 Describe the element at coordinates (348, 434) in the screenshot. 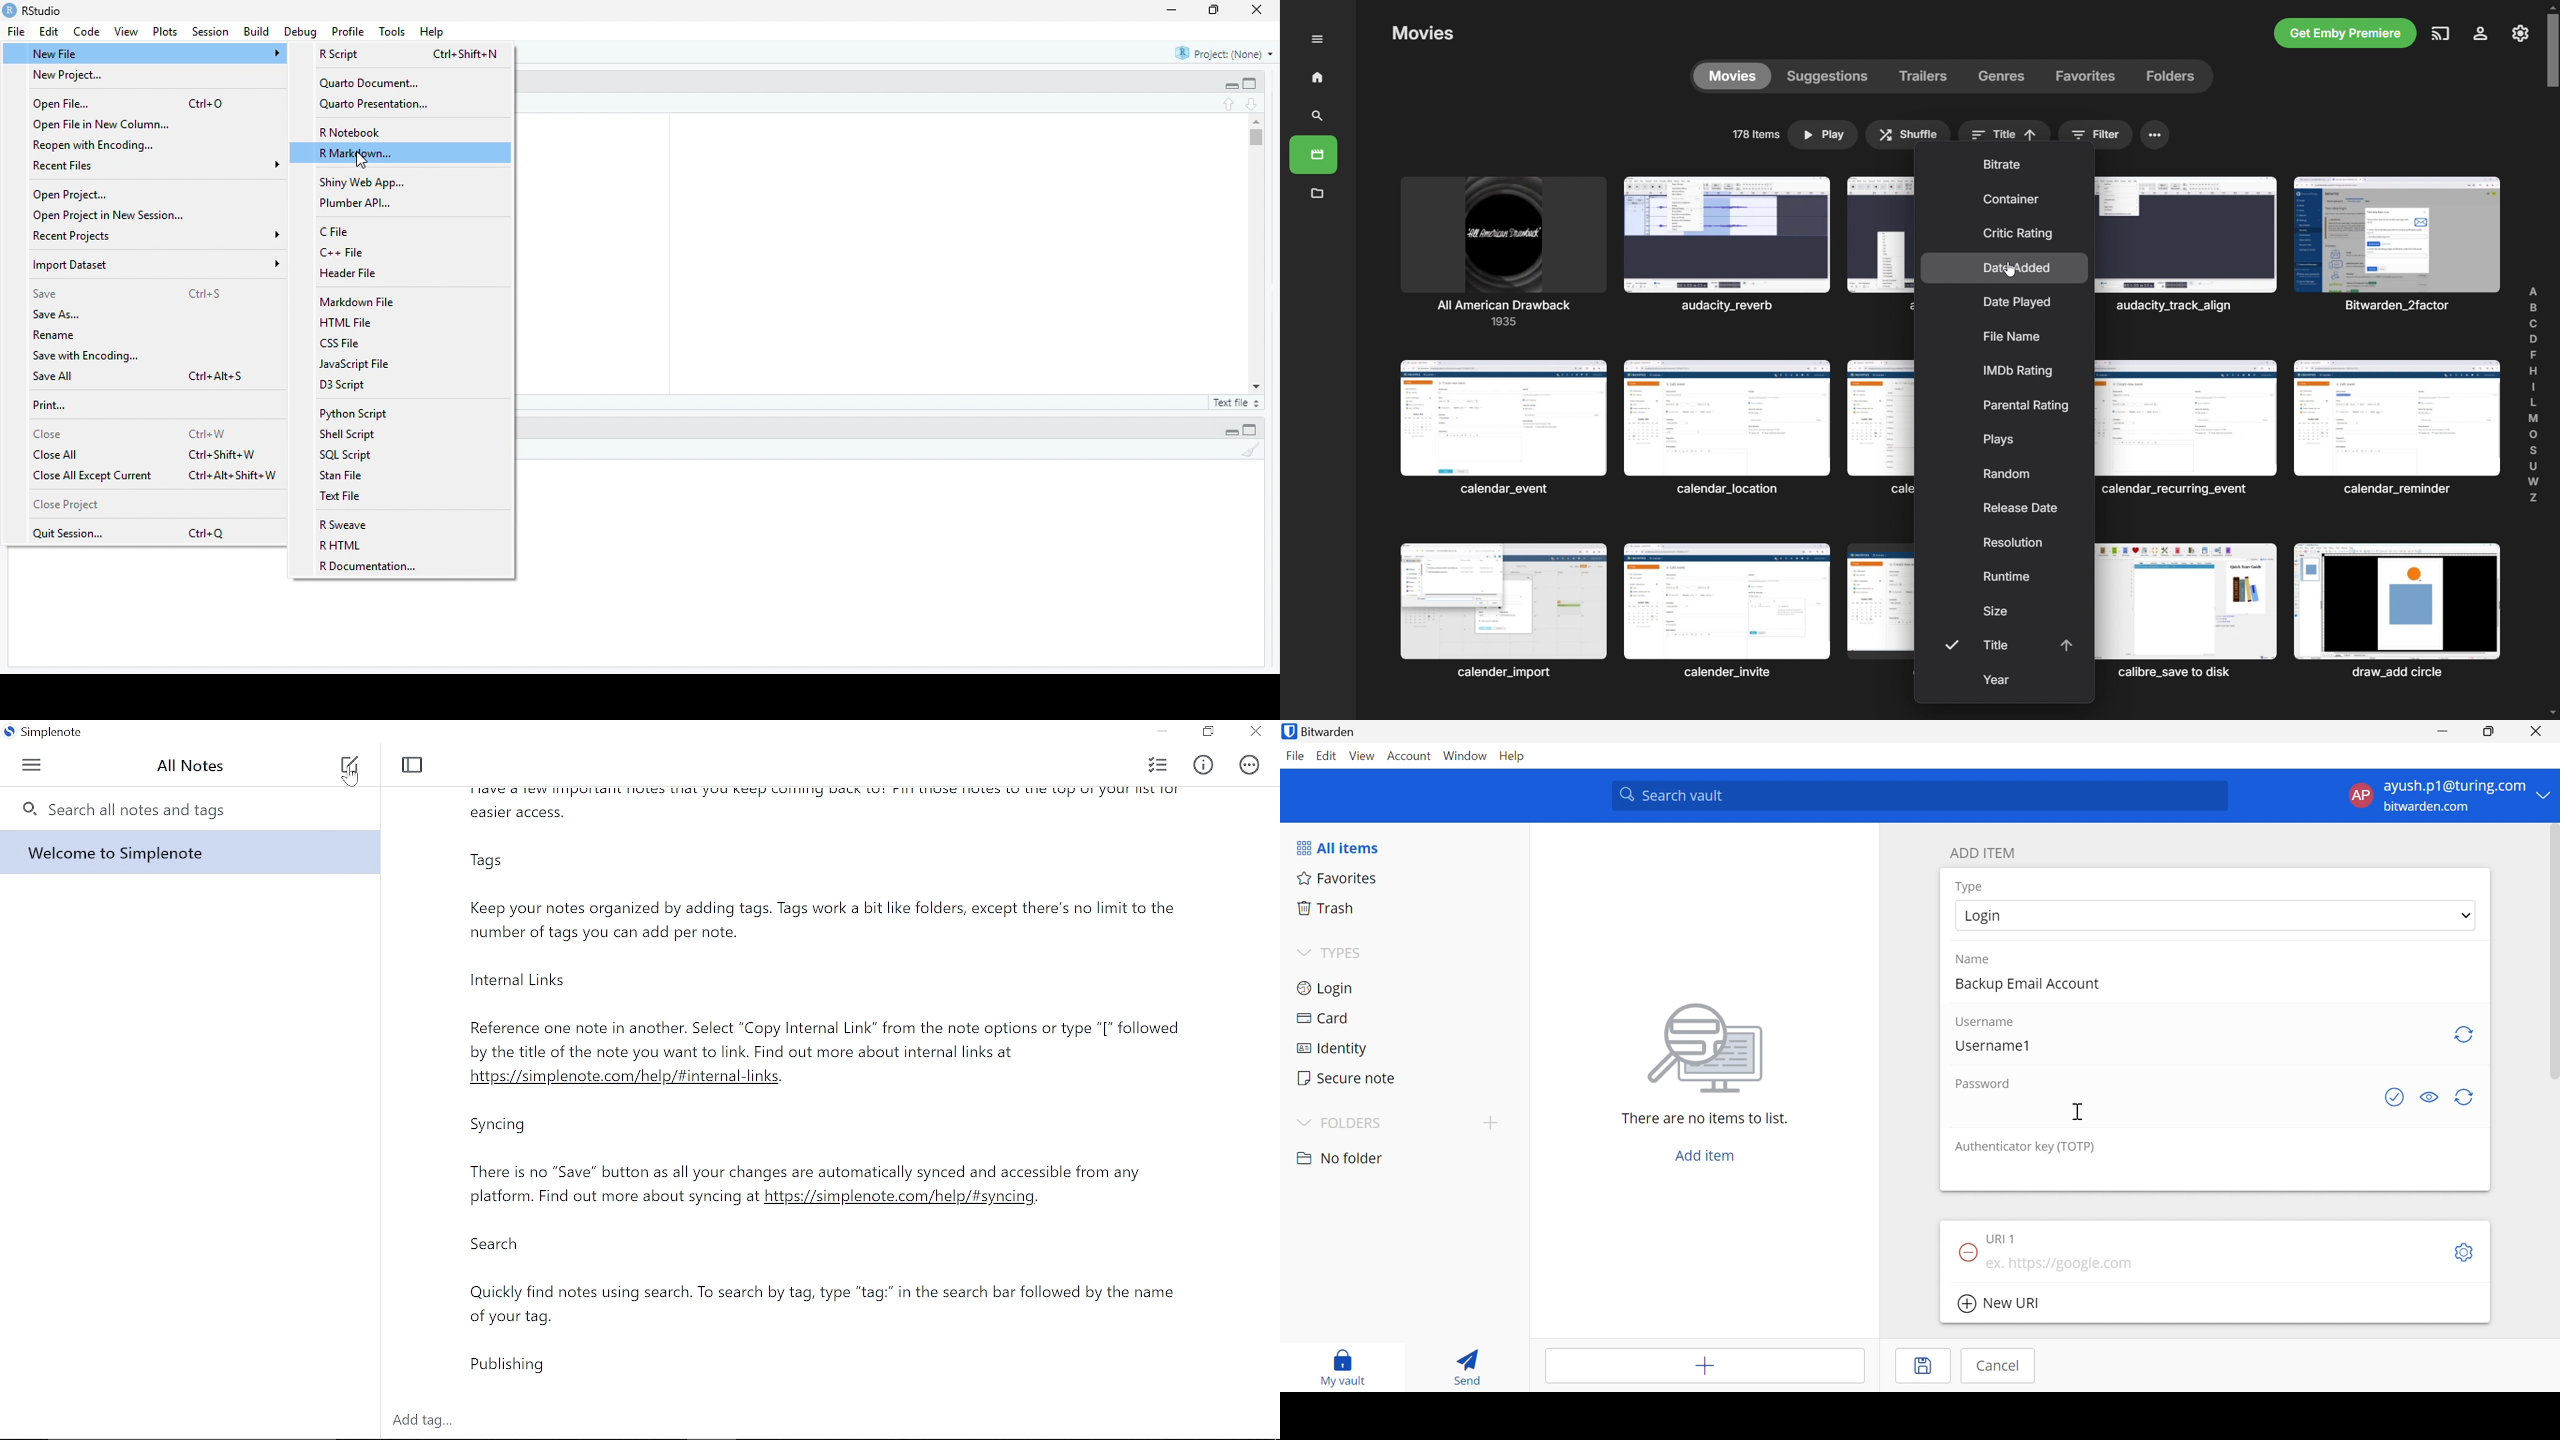

I see `Shell Script` at that location.